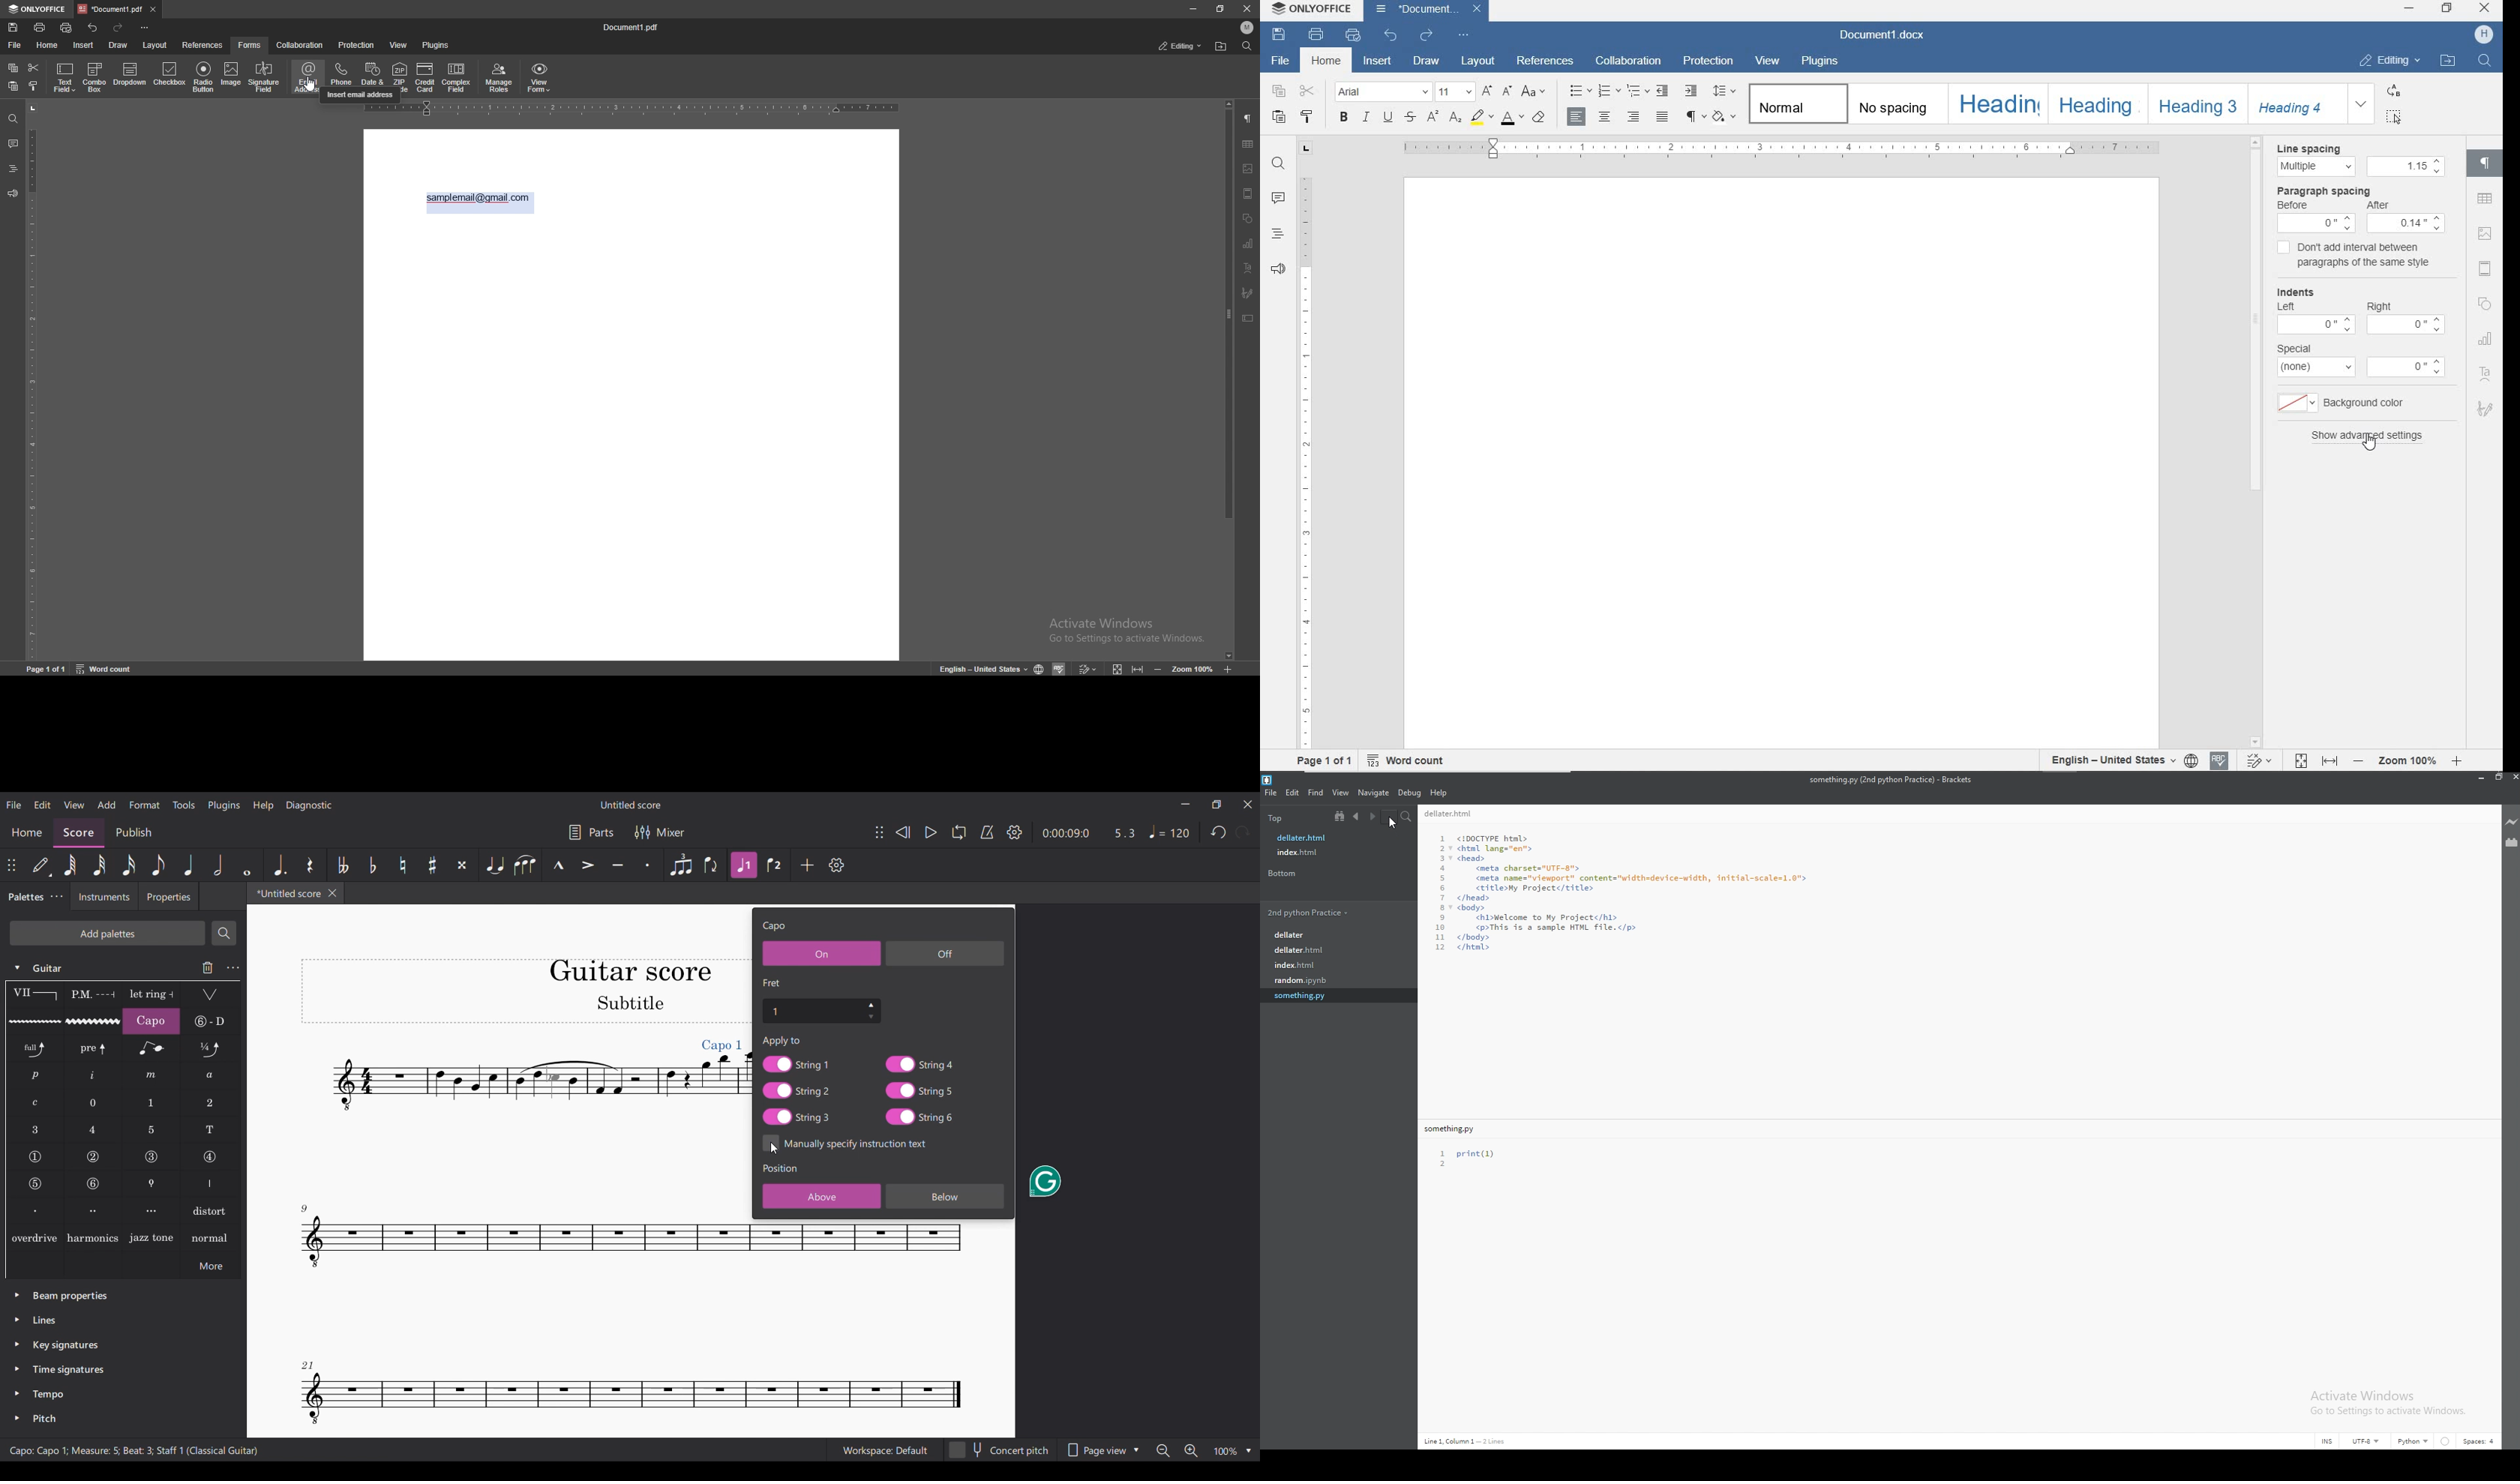 This screenshot has width=2520, height=1484. What do you see at coordinates (796, 1117) in the screenshot?
I see `String 3 toggle` at bounding box center [796, 1117].